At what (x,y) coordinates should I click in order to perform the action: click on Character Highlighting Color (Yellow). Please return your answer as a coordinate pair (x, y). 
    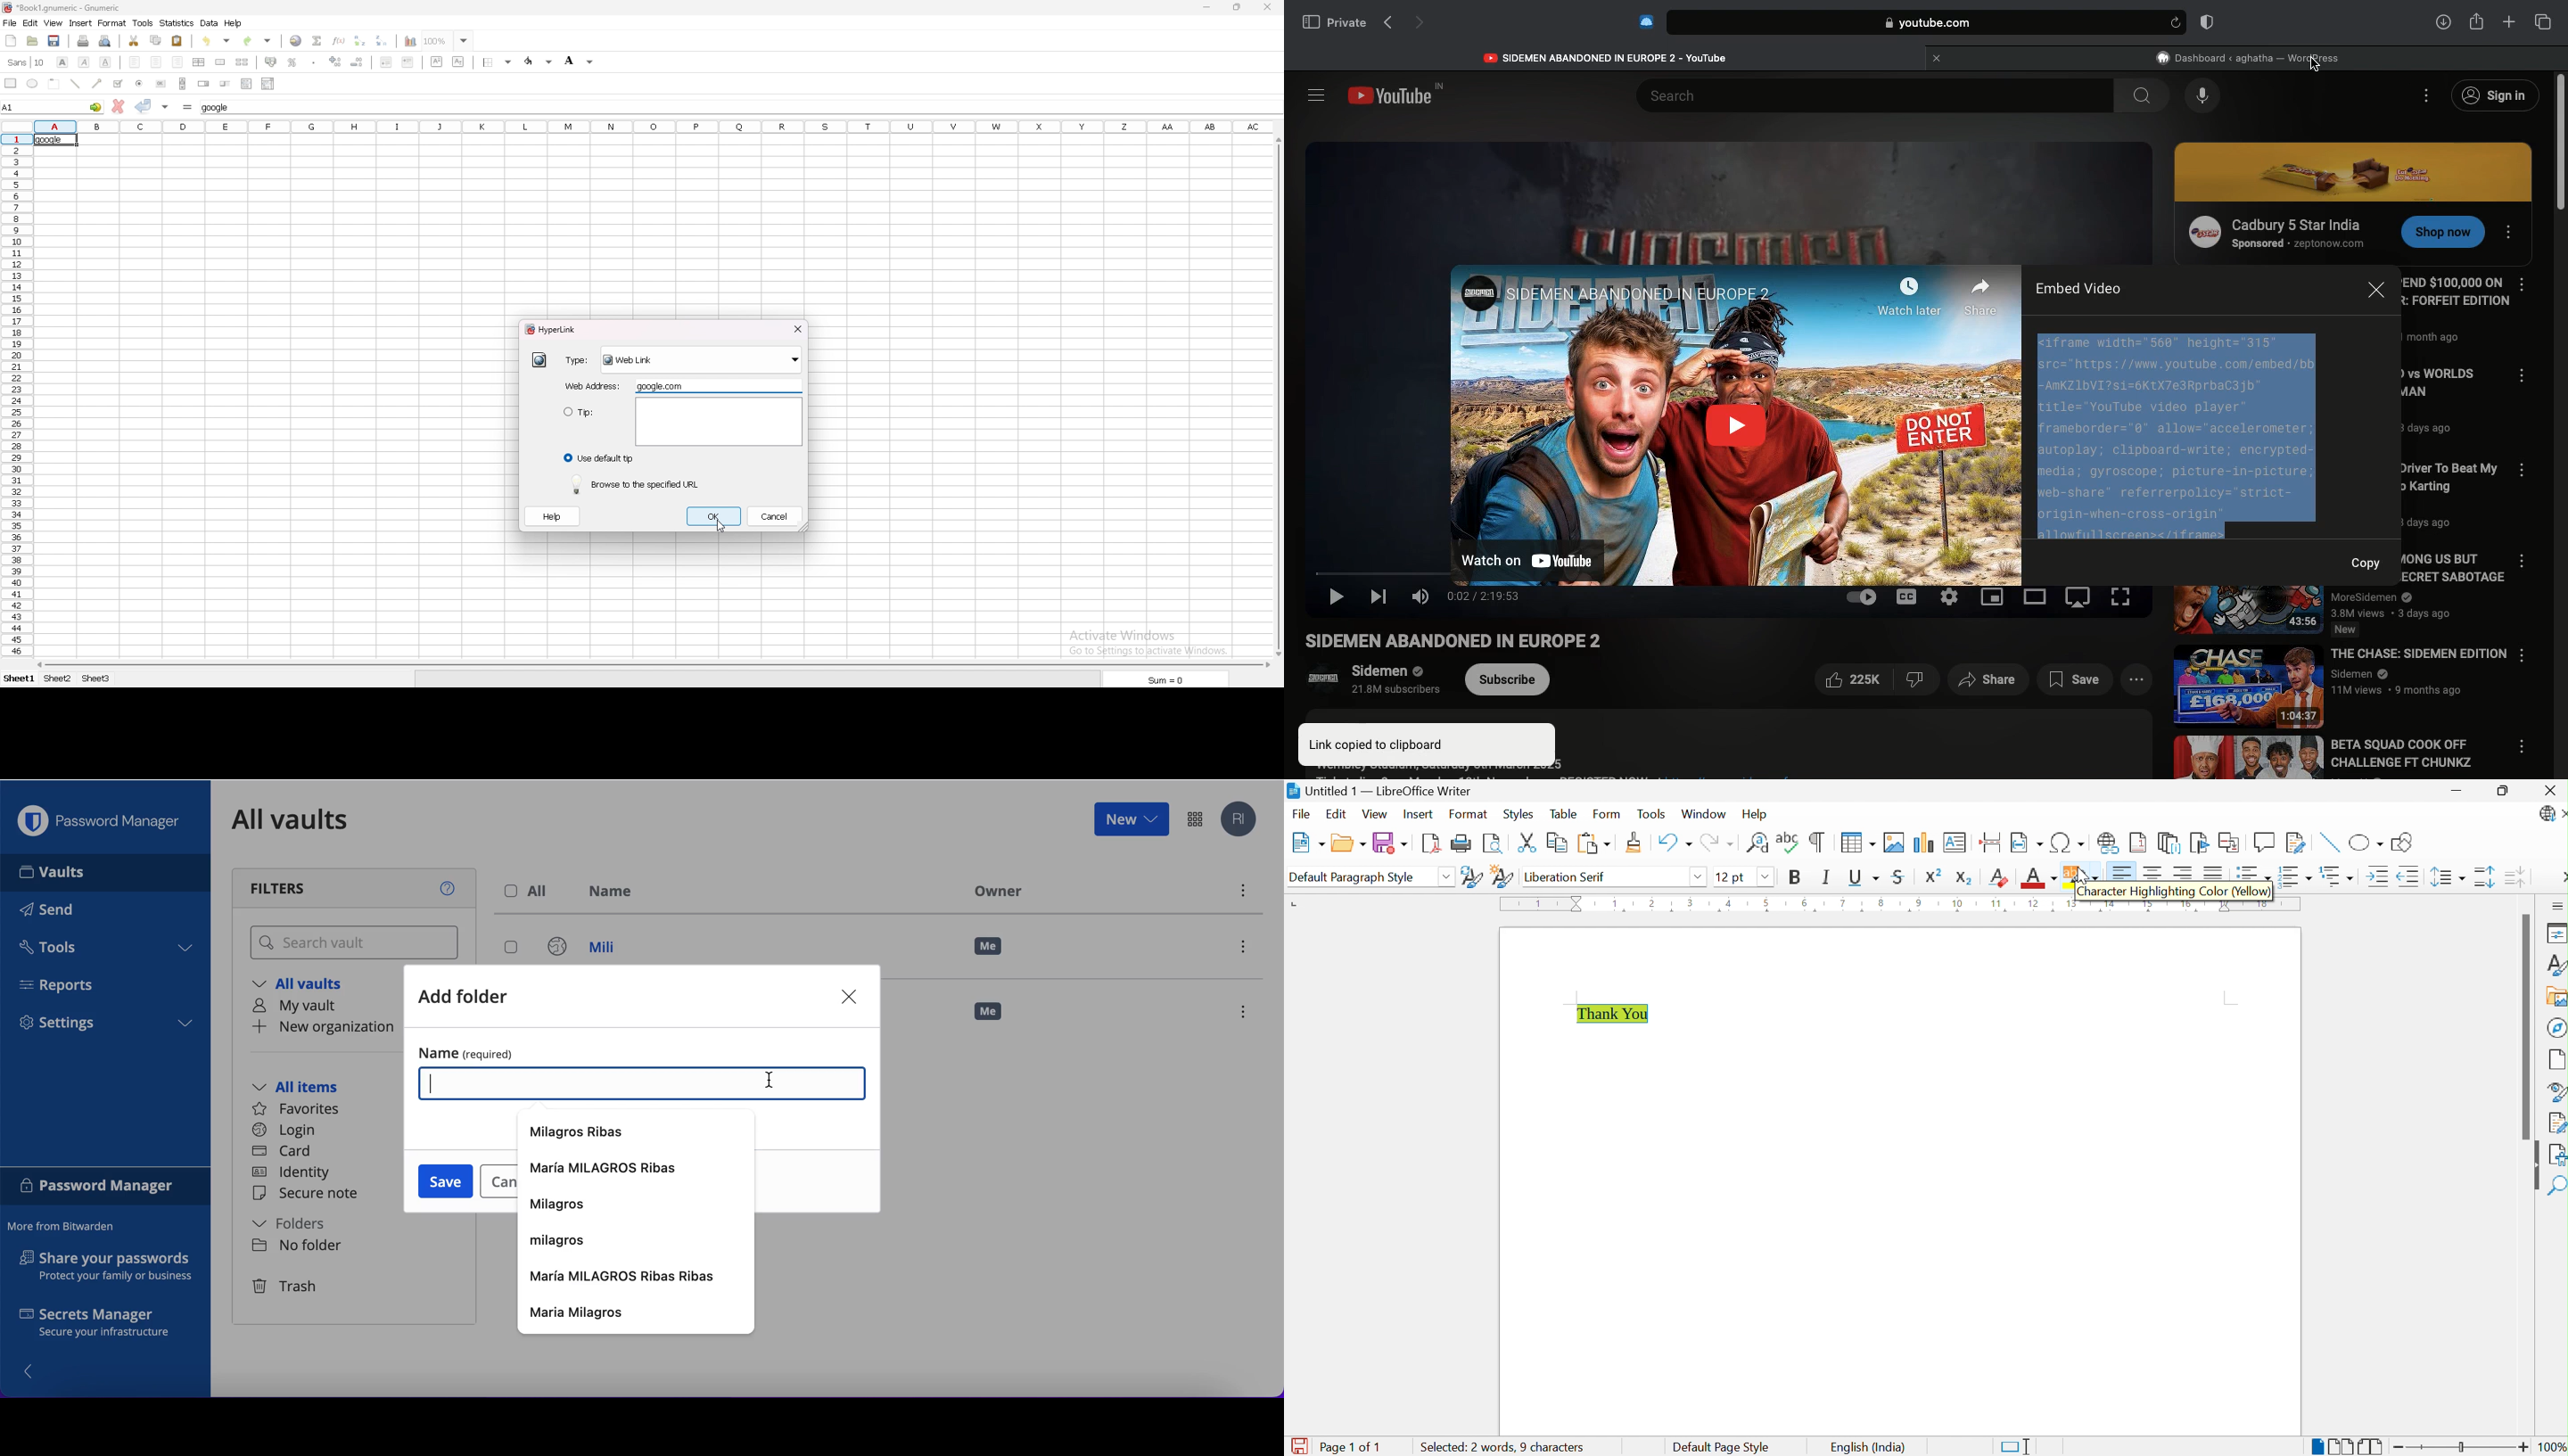
    Looking at the image, I should click on (2173, 894).